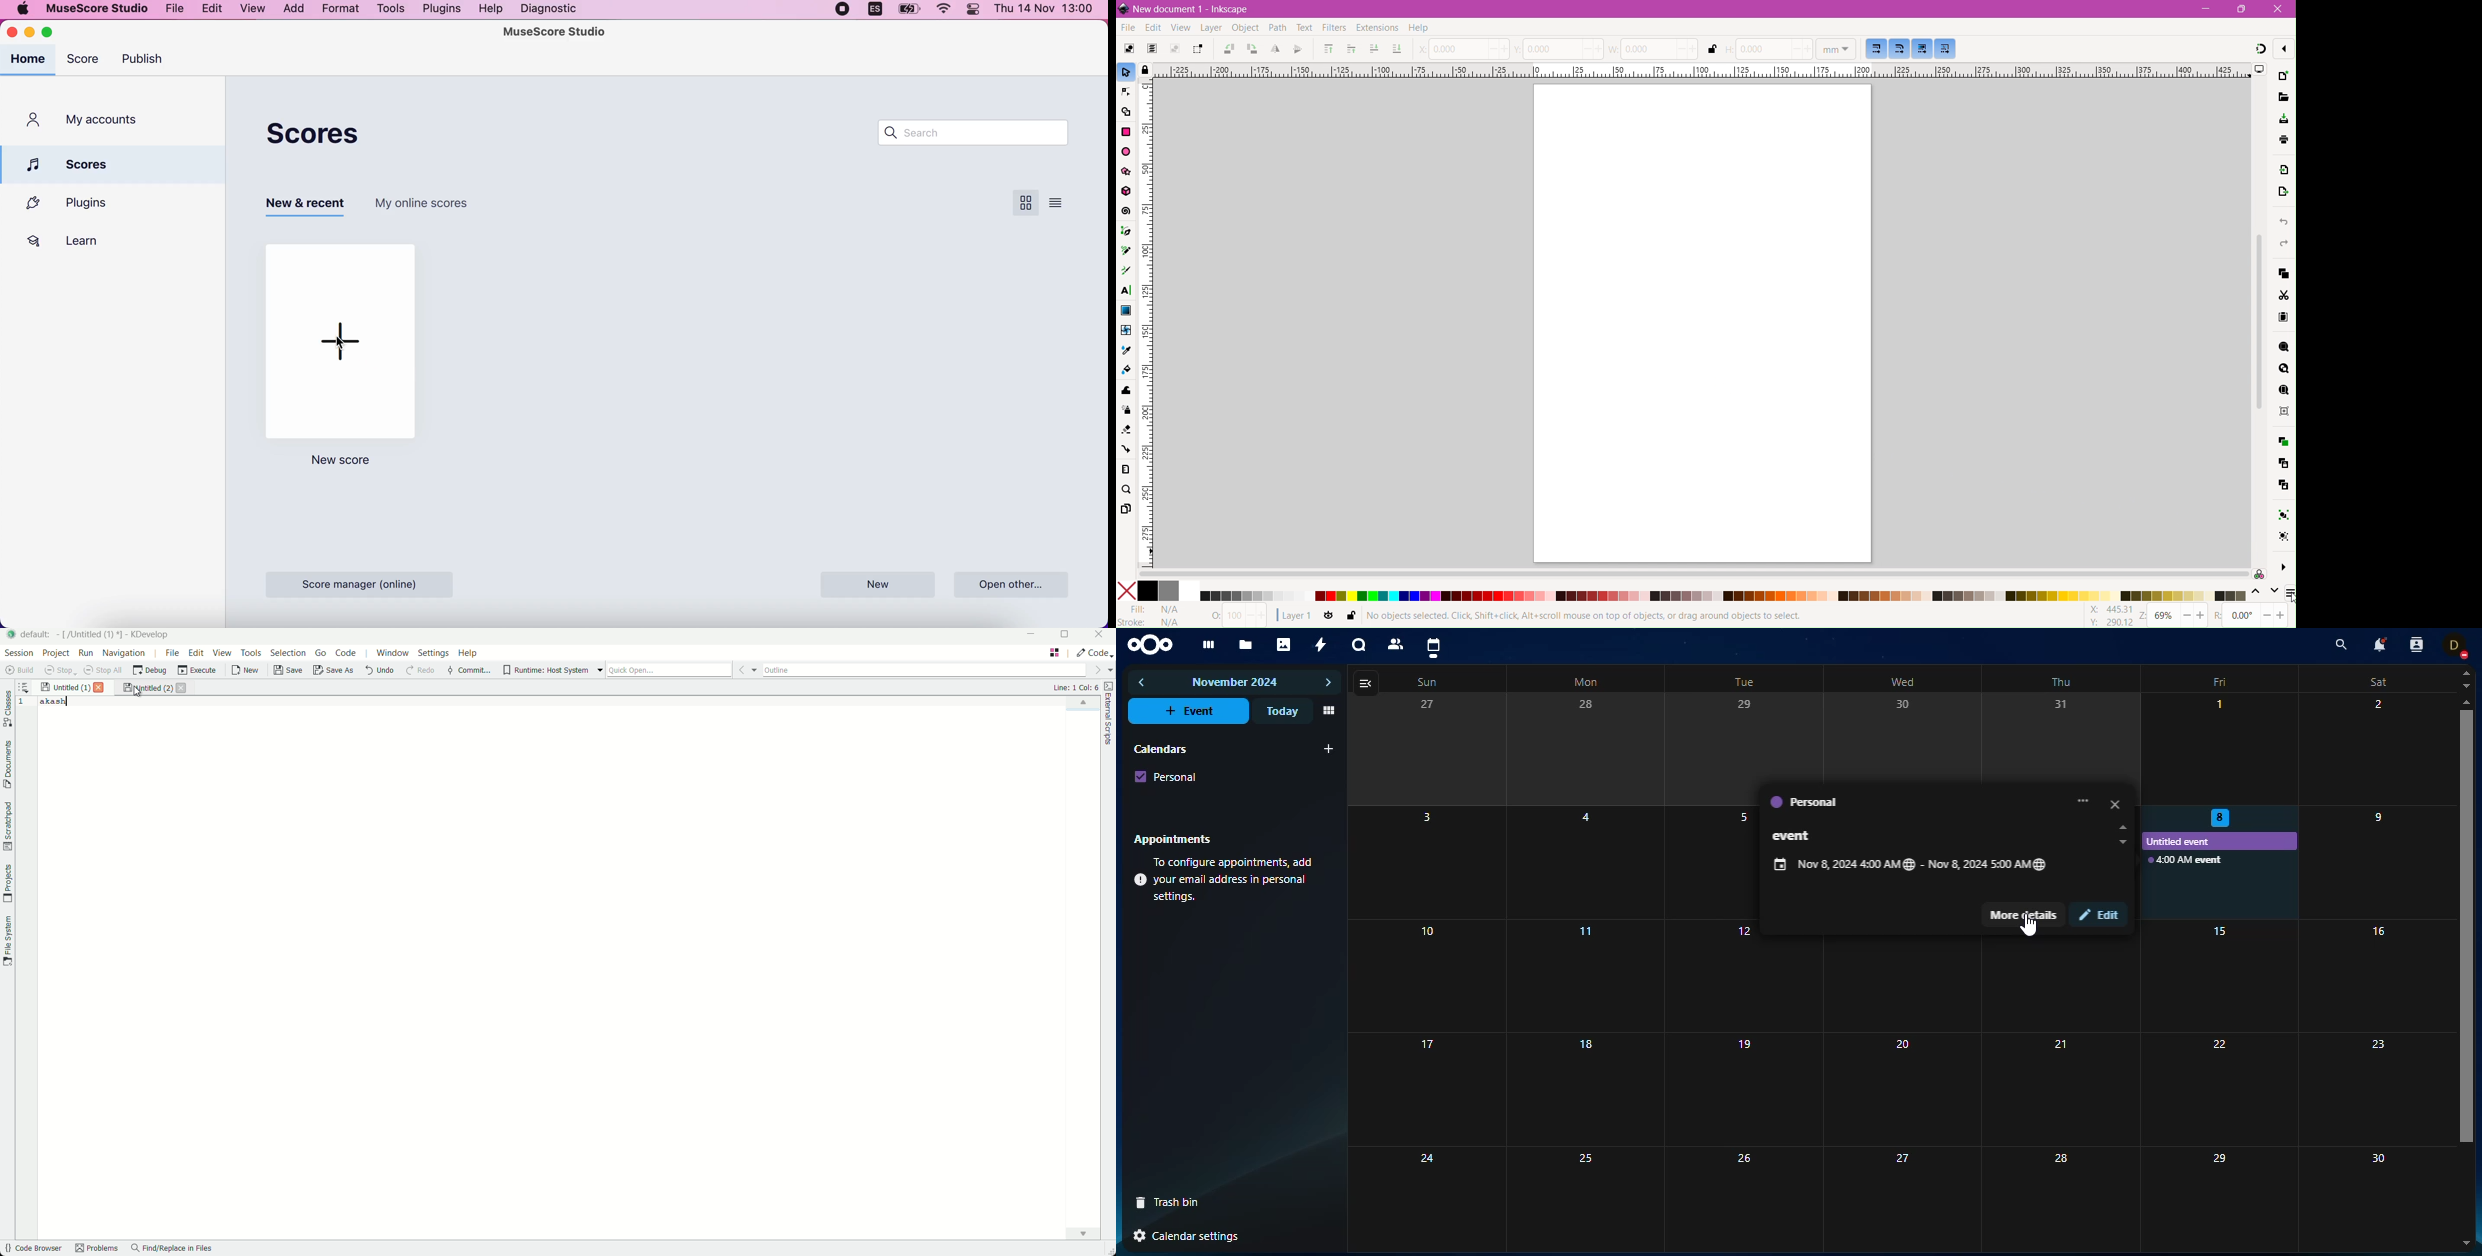 The width and height of the screenshot is (2492, 1260). Describe the element at coordinates (1175, 1202) in the screenshot. I see `trash bin` at that location.